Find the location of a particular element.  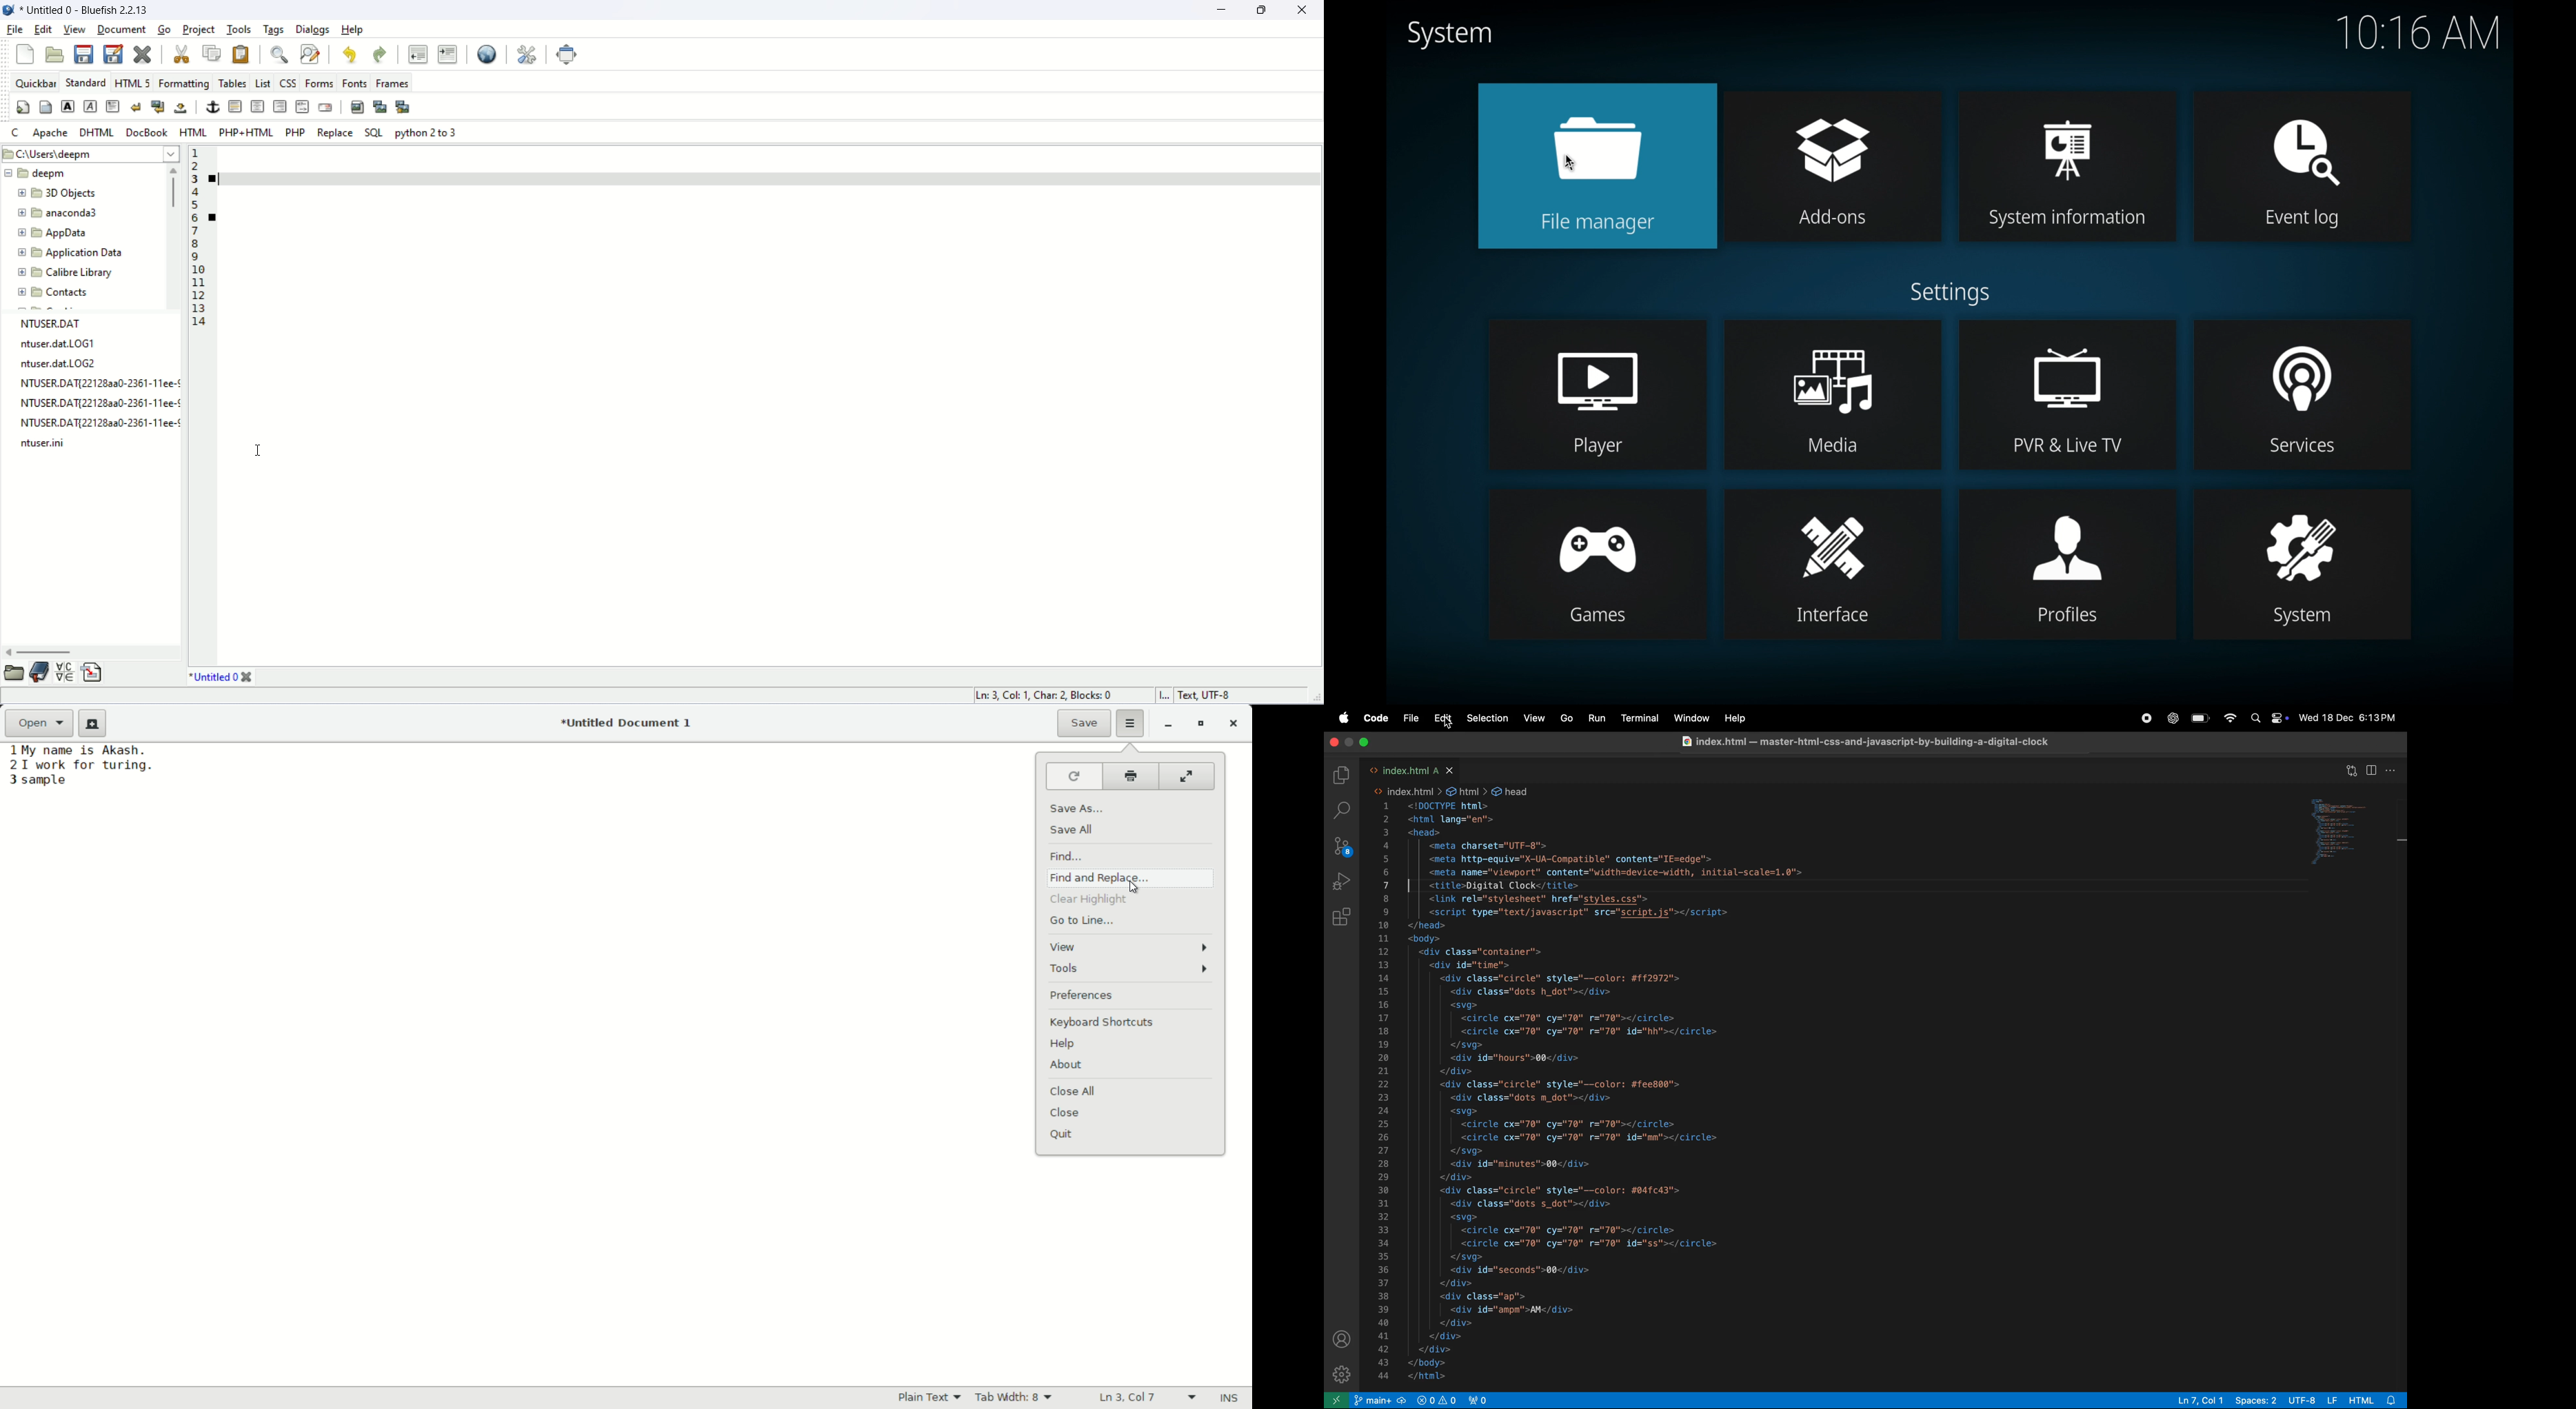

scroll bar is located at coordinates (90, 655).